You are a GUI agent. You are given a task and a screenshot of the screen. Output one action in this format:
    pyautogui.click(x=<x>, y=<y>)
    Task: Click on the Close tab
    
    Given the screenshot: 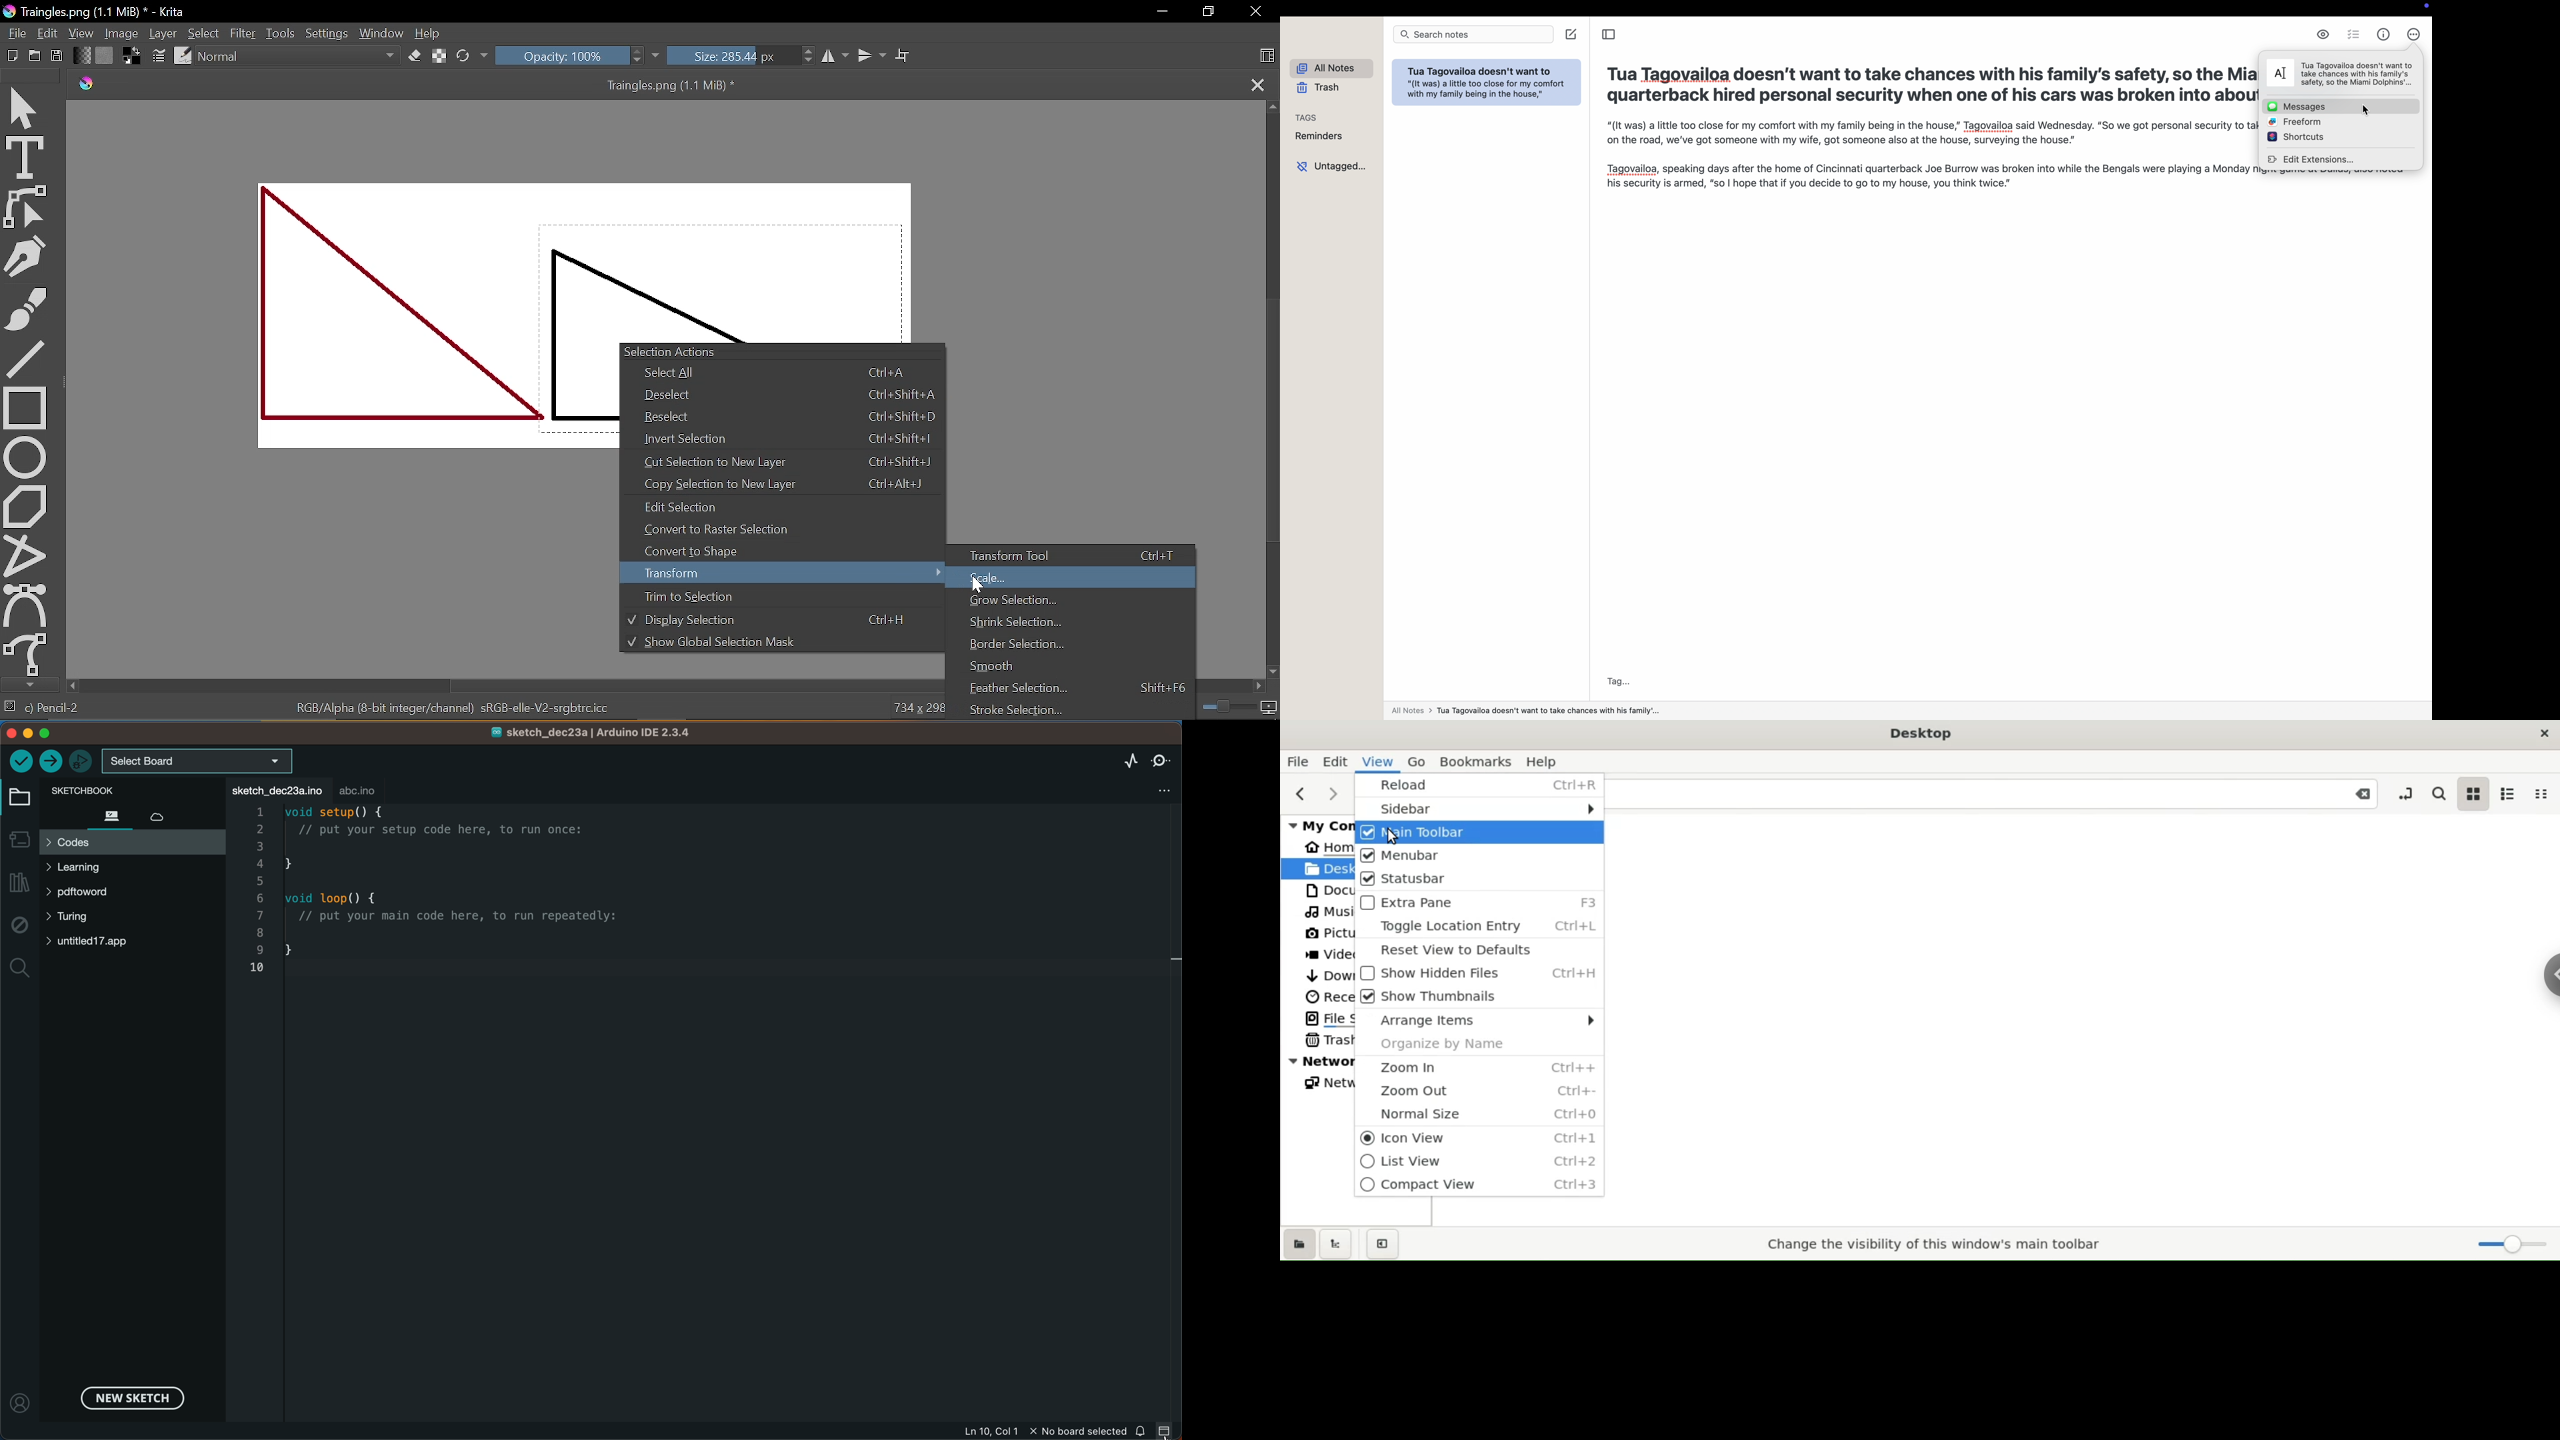 What is the action you would take?
    pyautogui.click(x=1256, y=84)
    